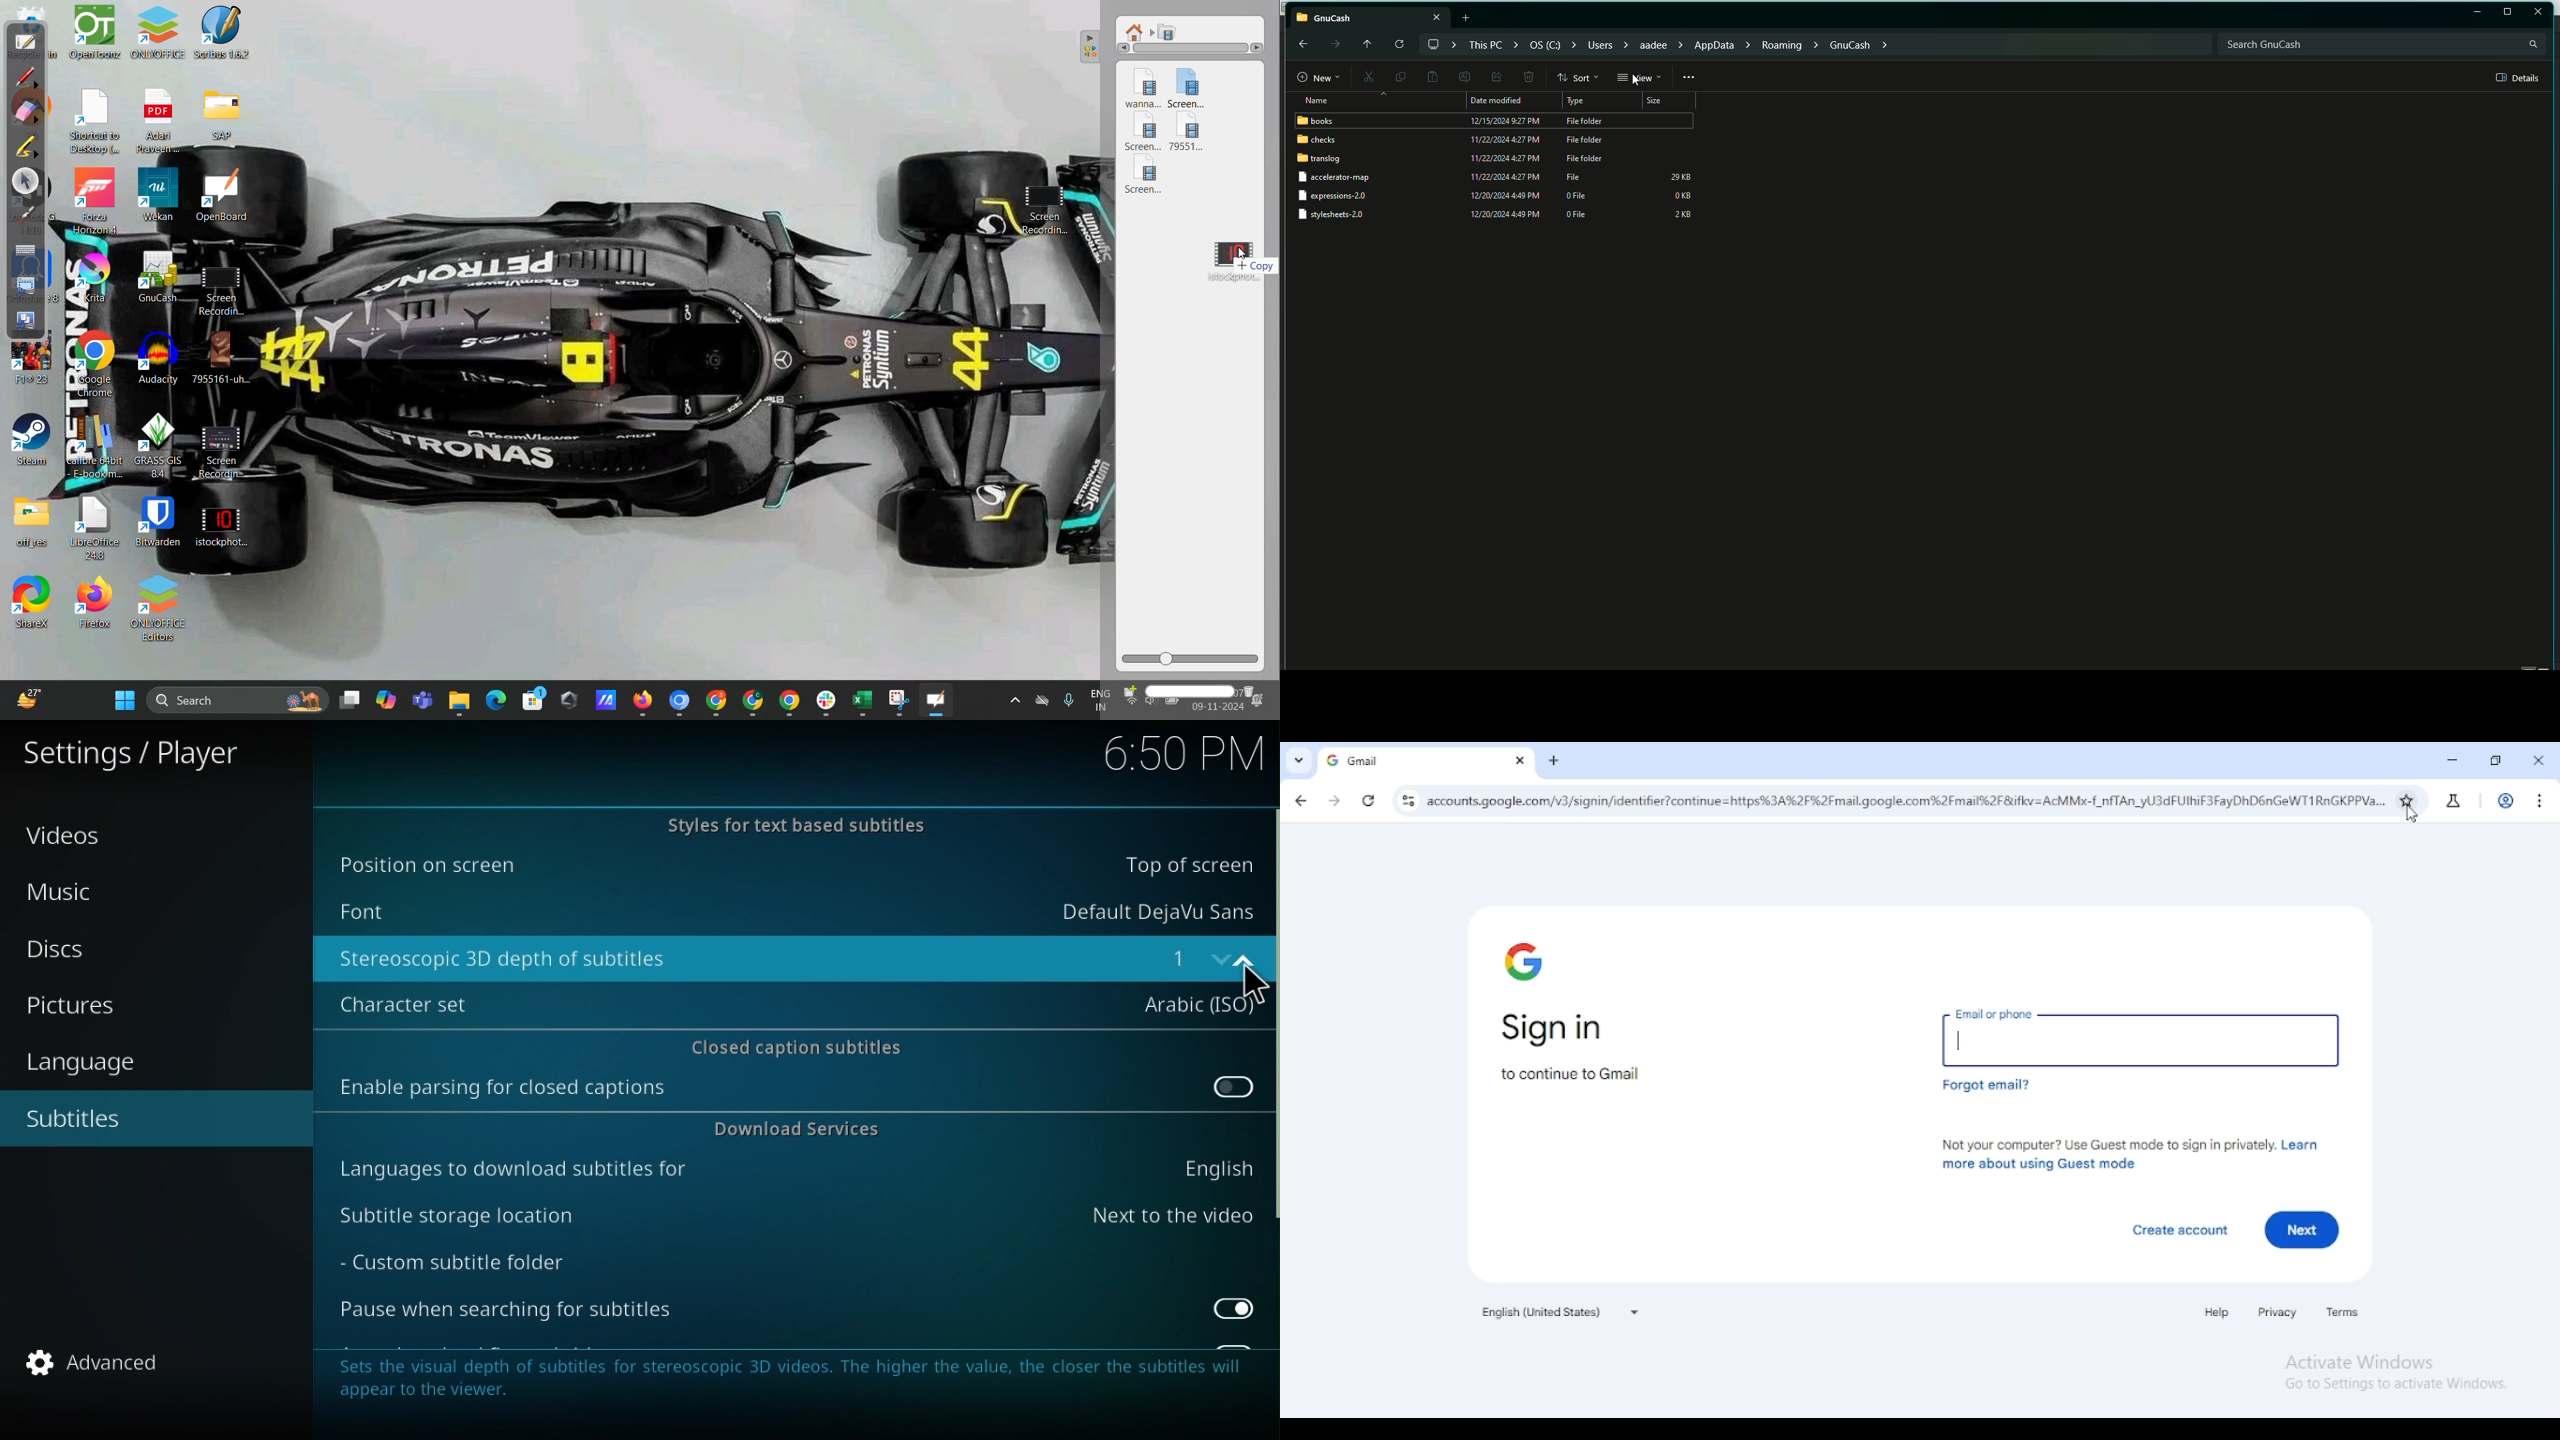 The width and height of the screenshot is (2576, 1456). What do you see at coordinates (1639, 80) in the screenshot?
I see `Cursor` at bounding box center [1639, 80].